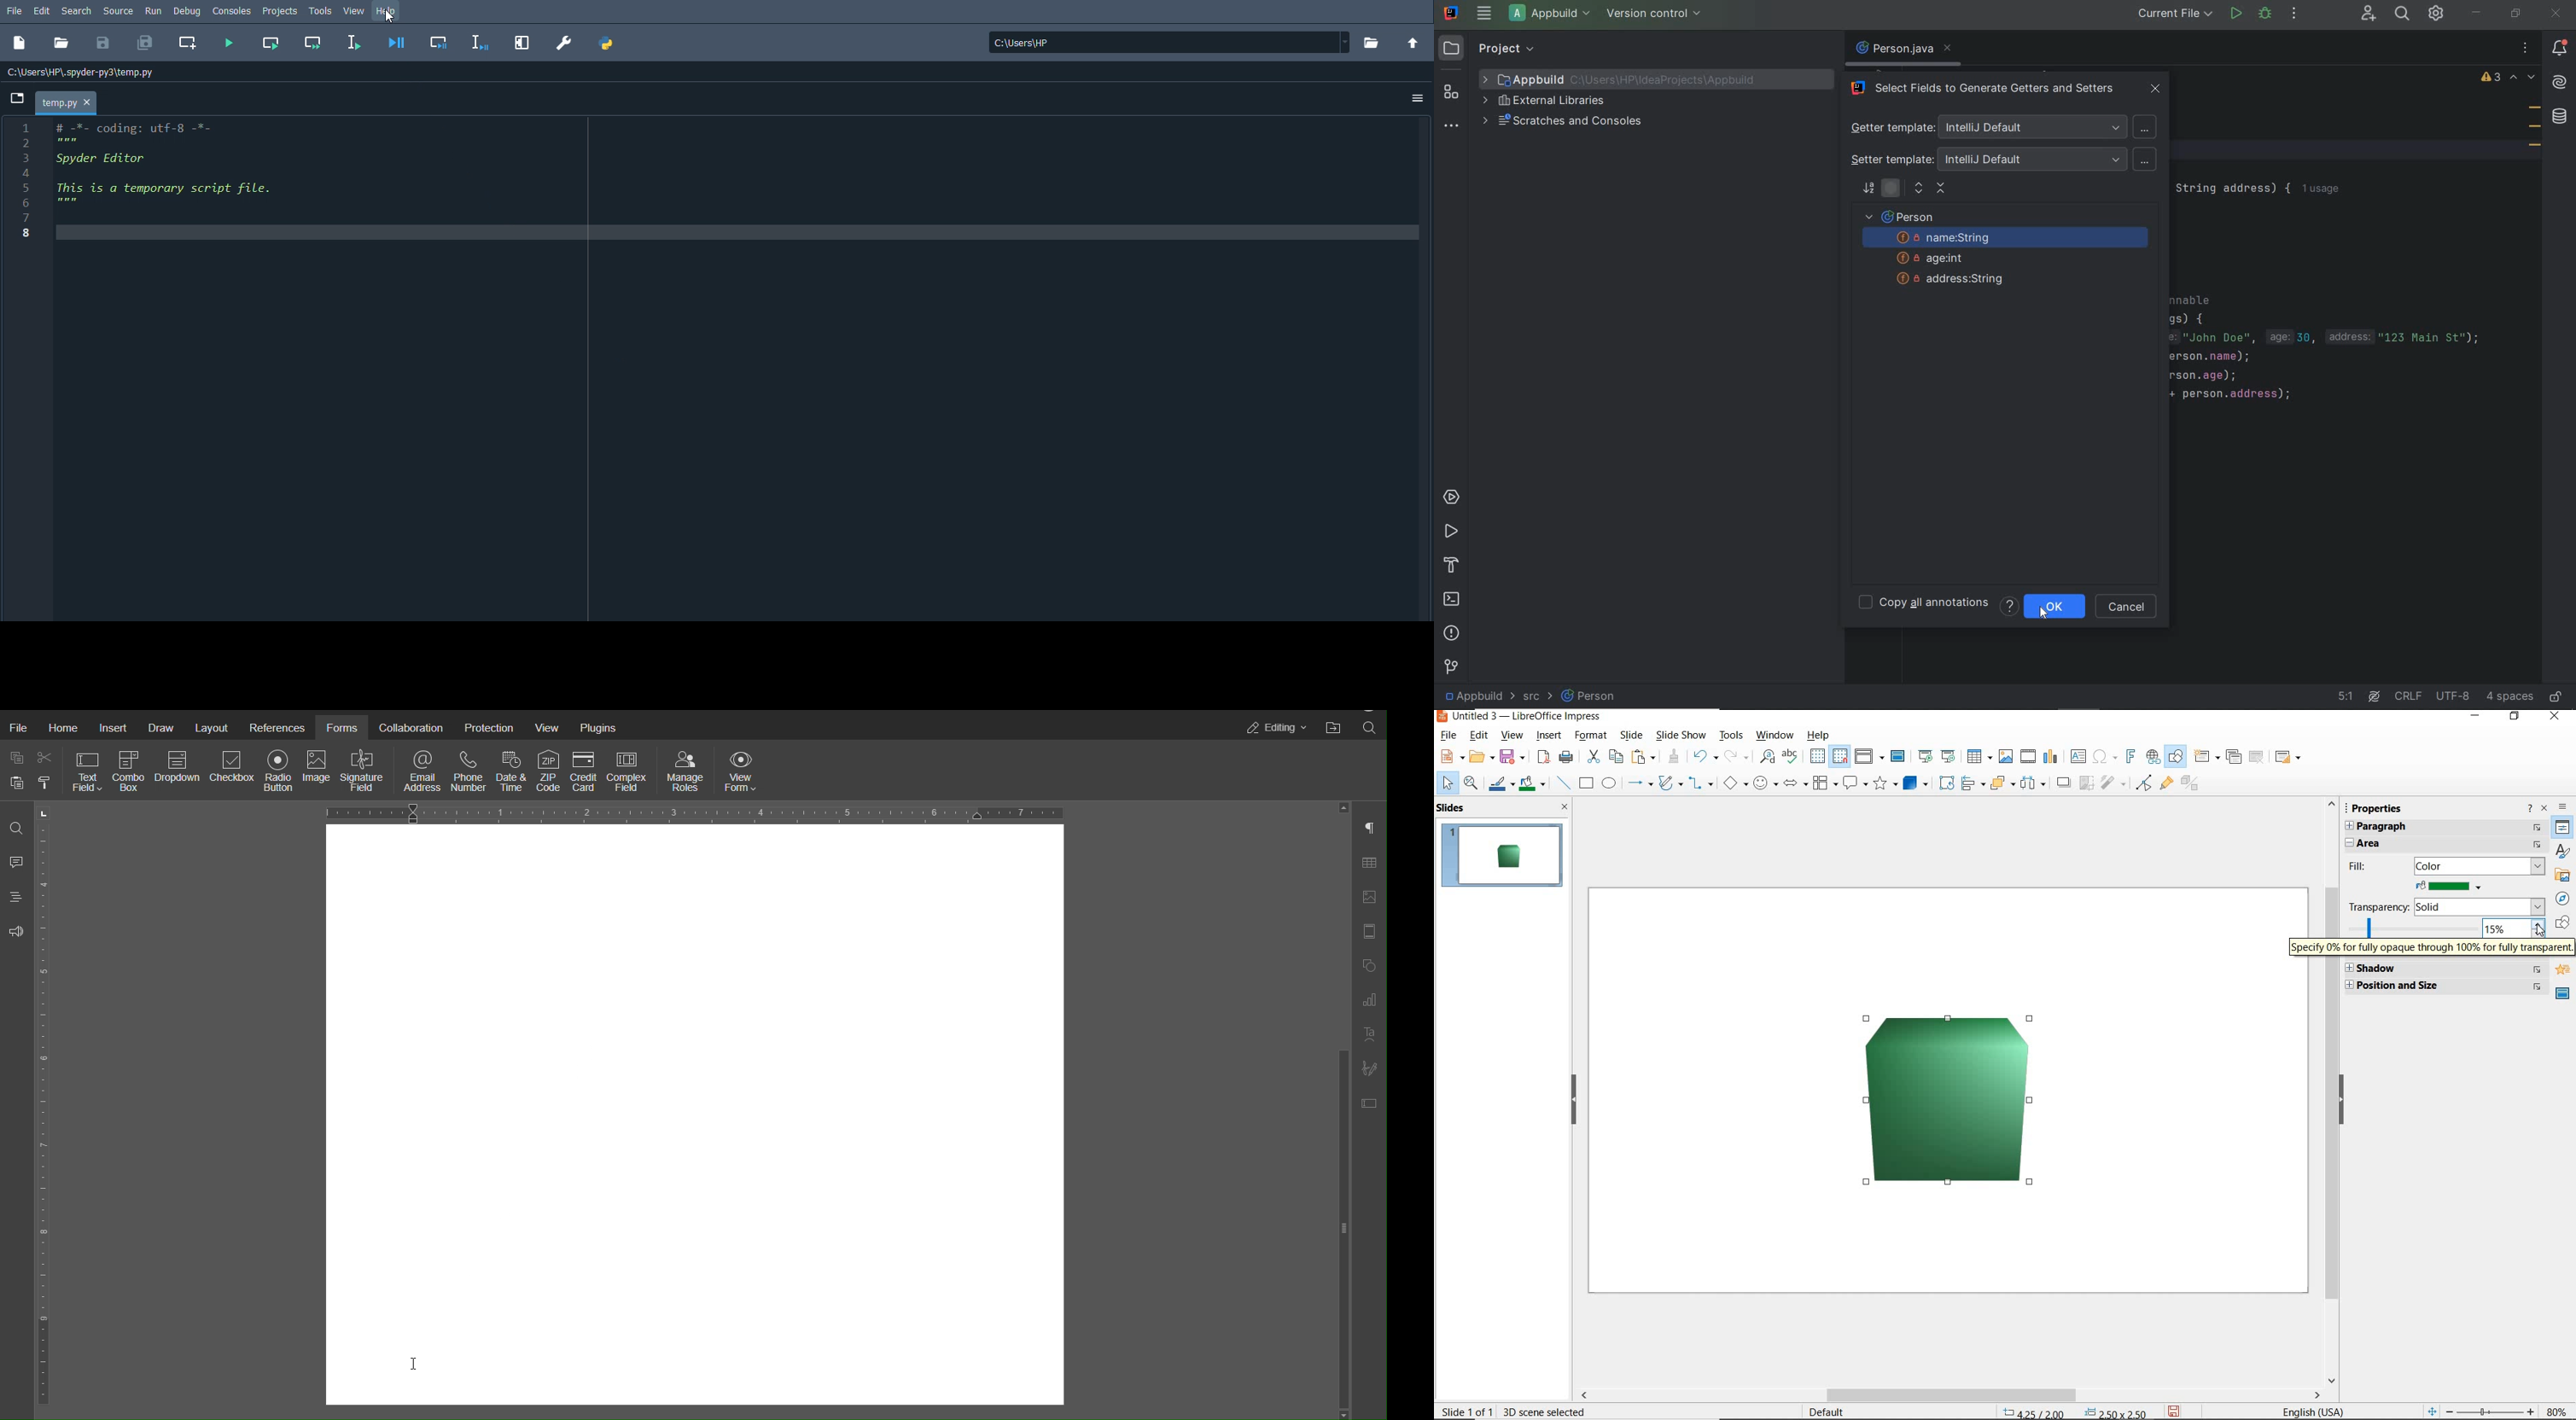 The height and width of the screenshot is (1428, 2576). I want to click on cut, so click(1594, 756).